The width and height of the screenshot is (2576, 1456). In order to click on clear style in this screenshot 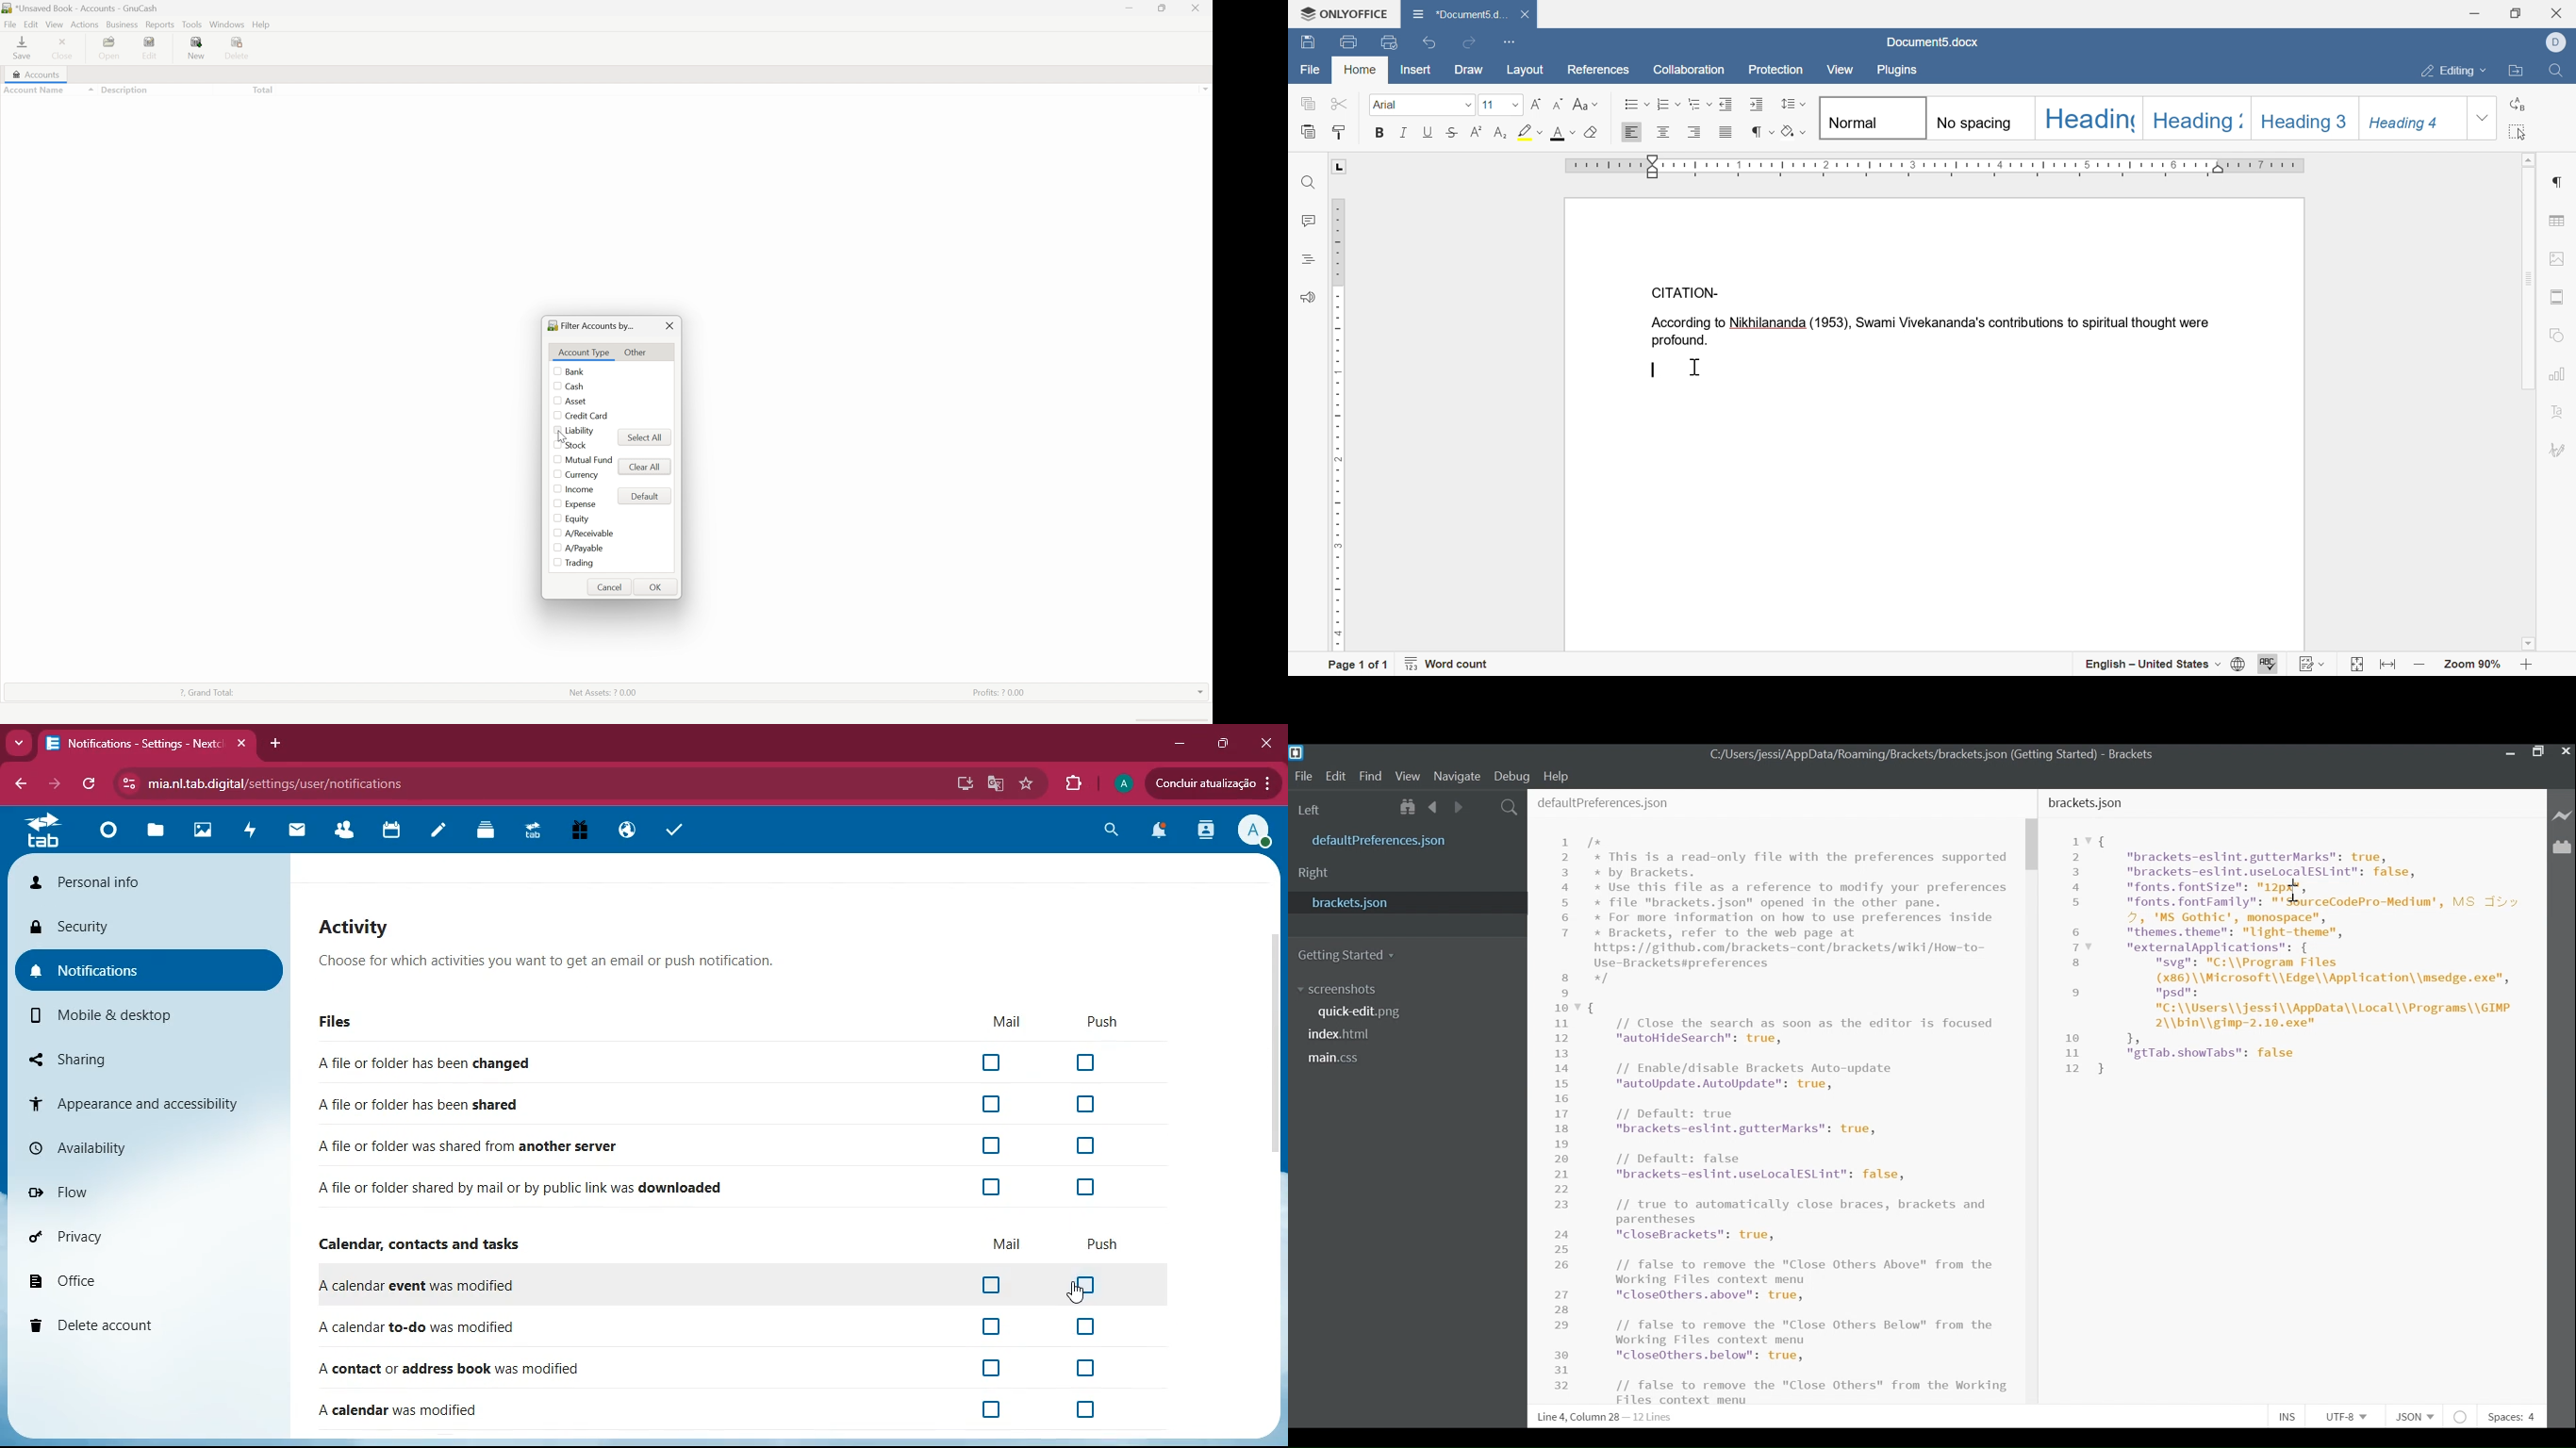, I will do `click(1592, 133)`.